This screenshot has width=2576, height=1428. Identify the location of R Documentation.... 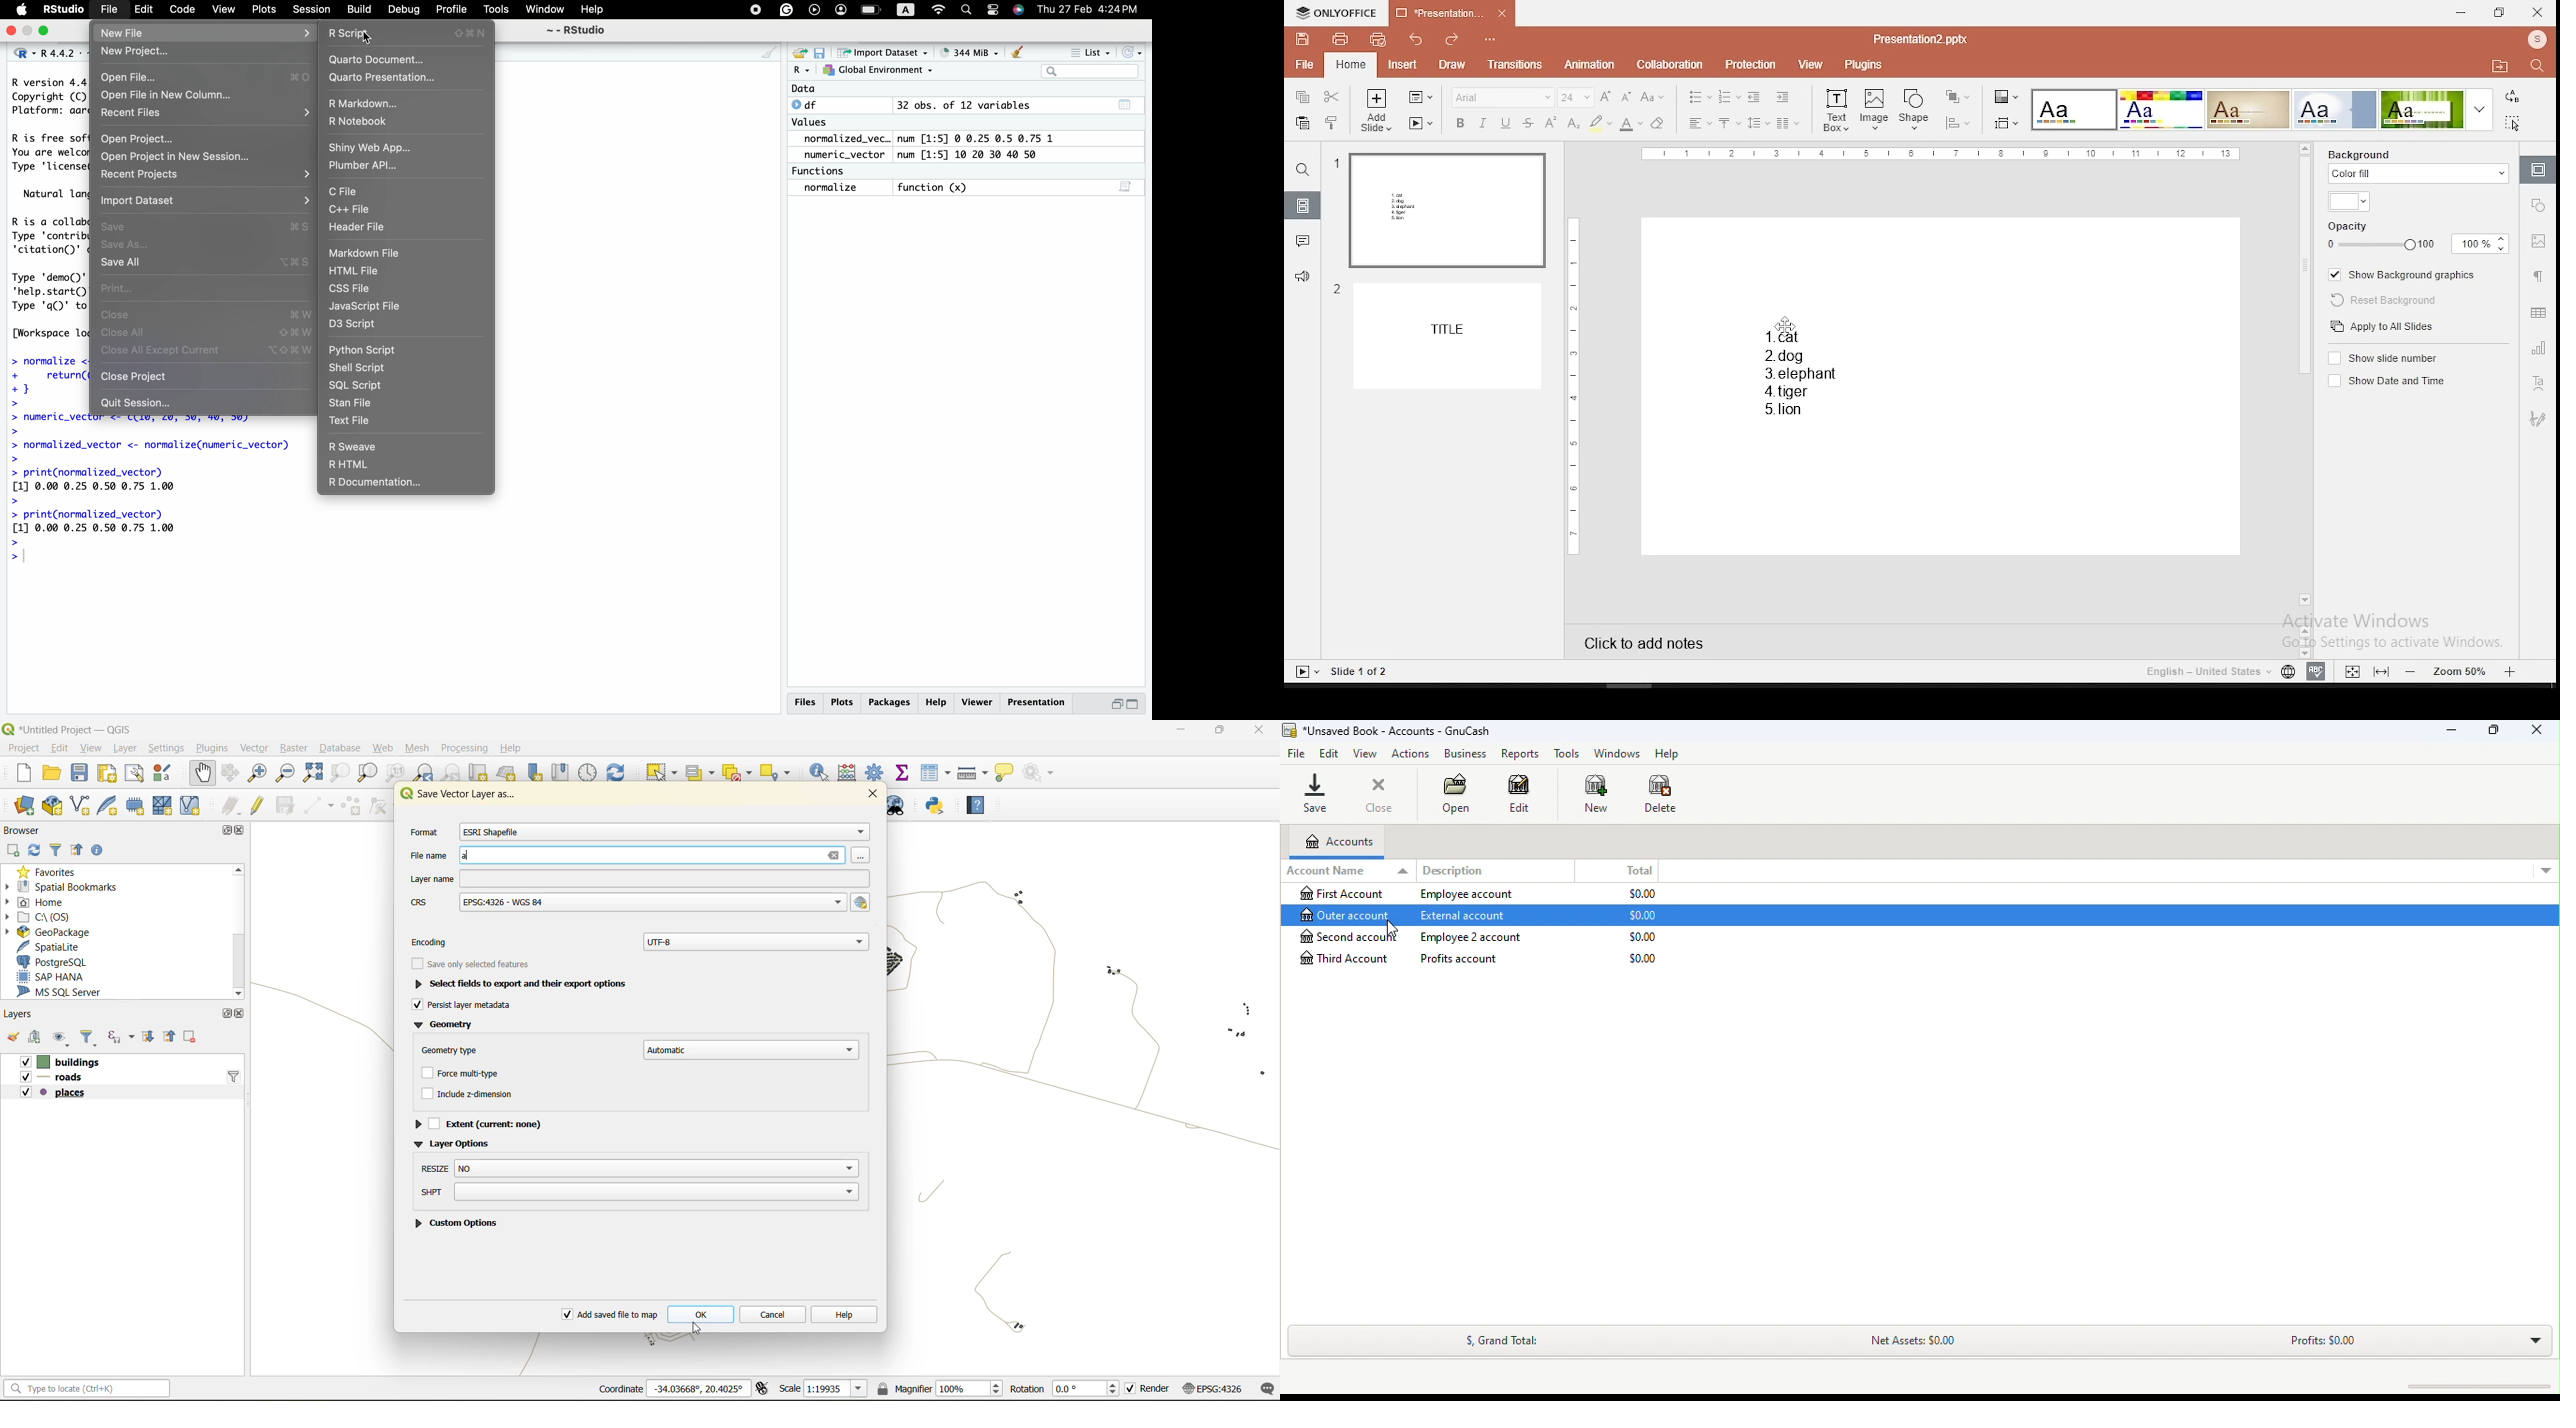
(373, 484).